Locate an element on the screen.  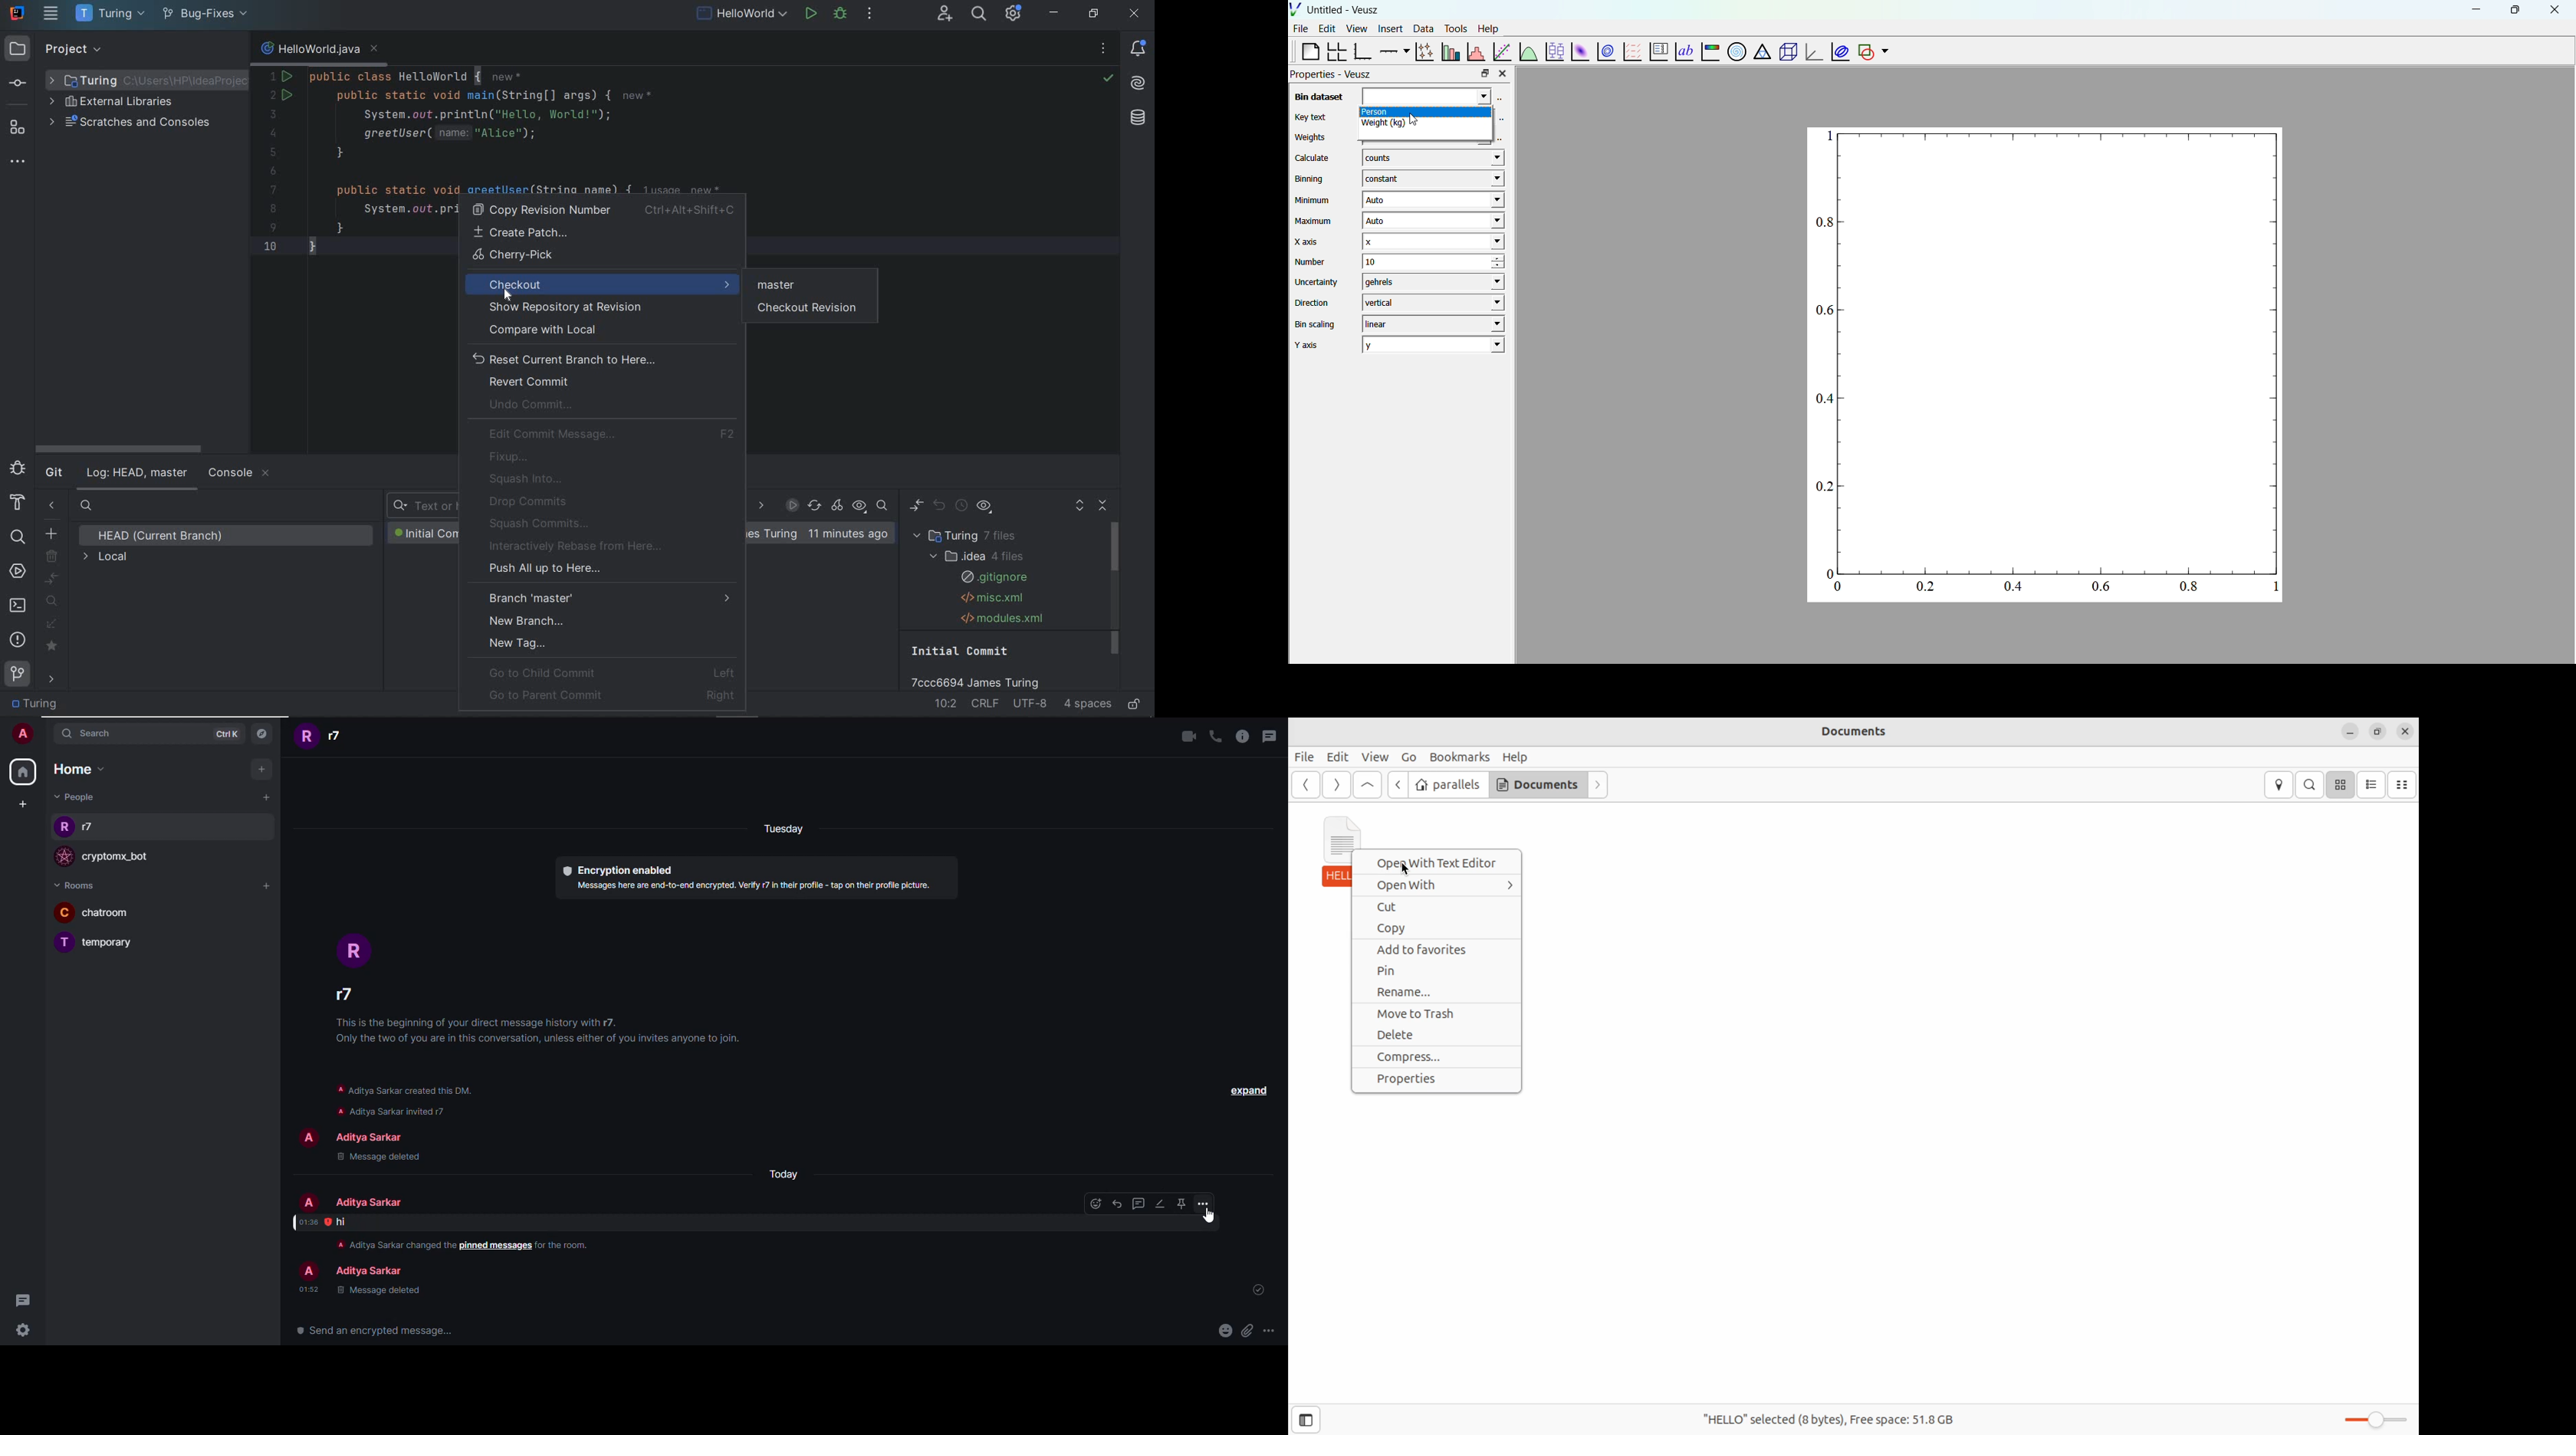
Arrange a graph in a grid is located at coordinates (1336, 52).